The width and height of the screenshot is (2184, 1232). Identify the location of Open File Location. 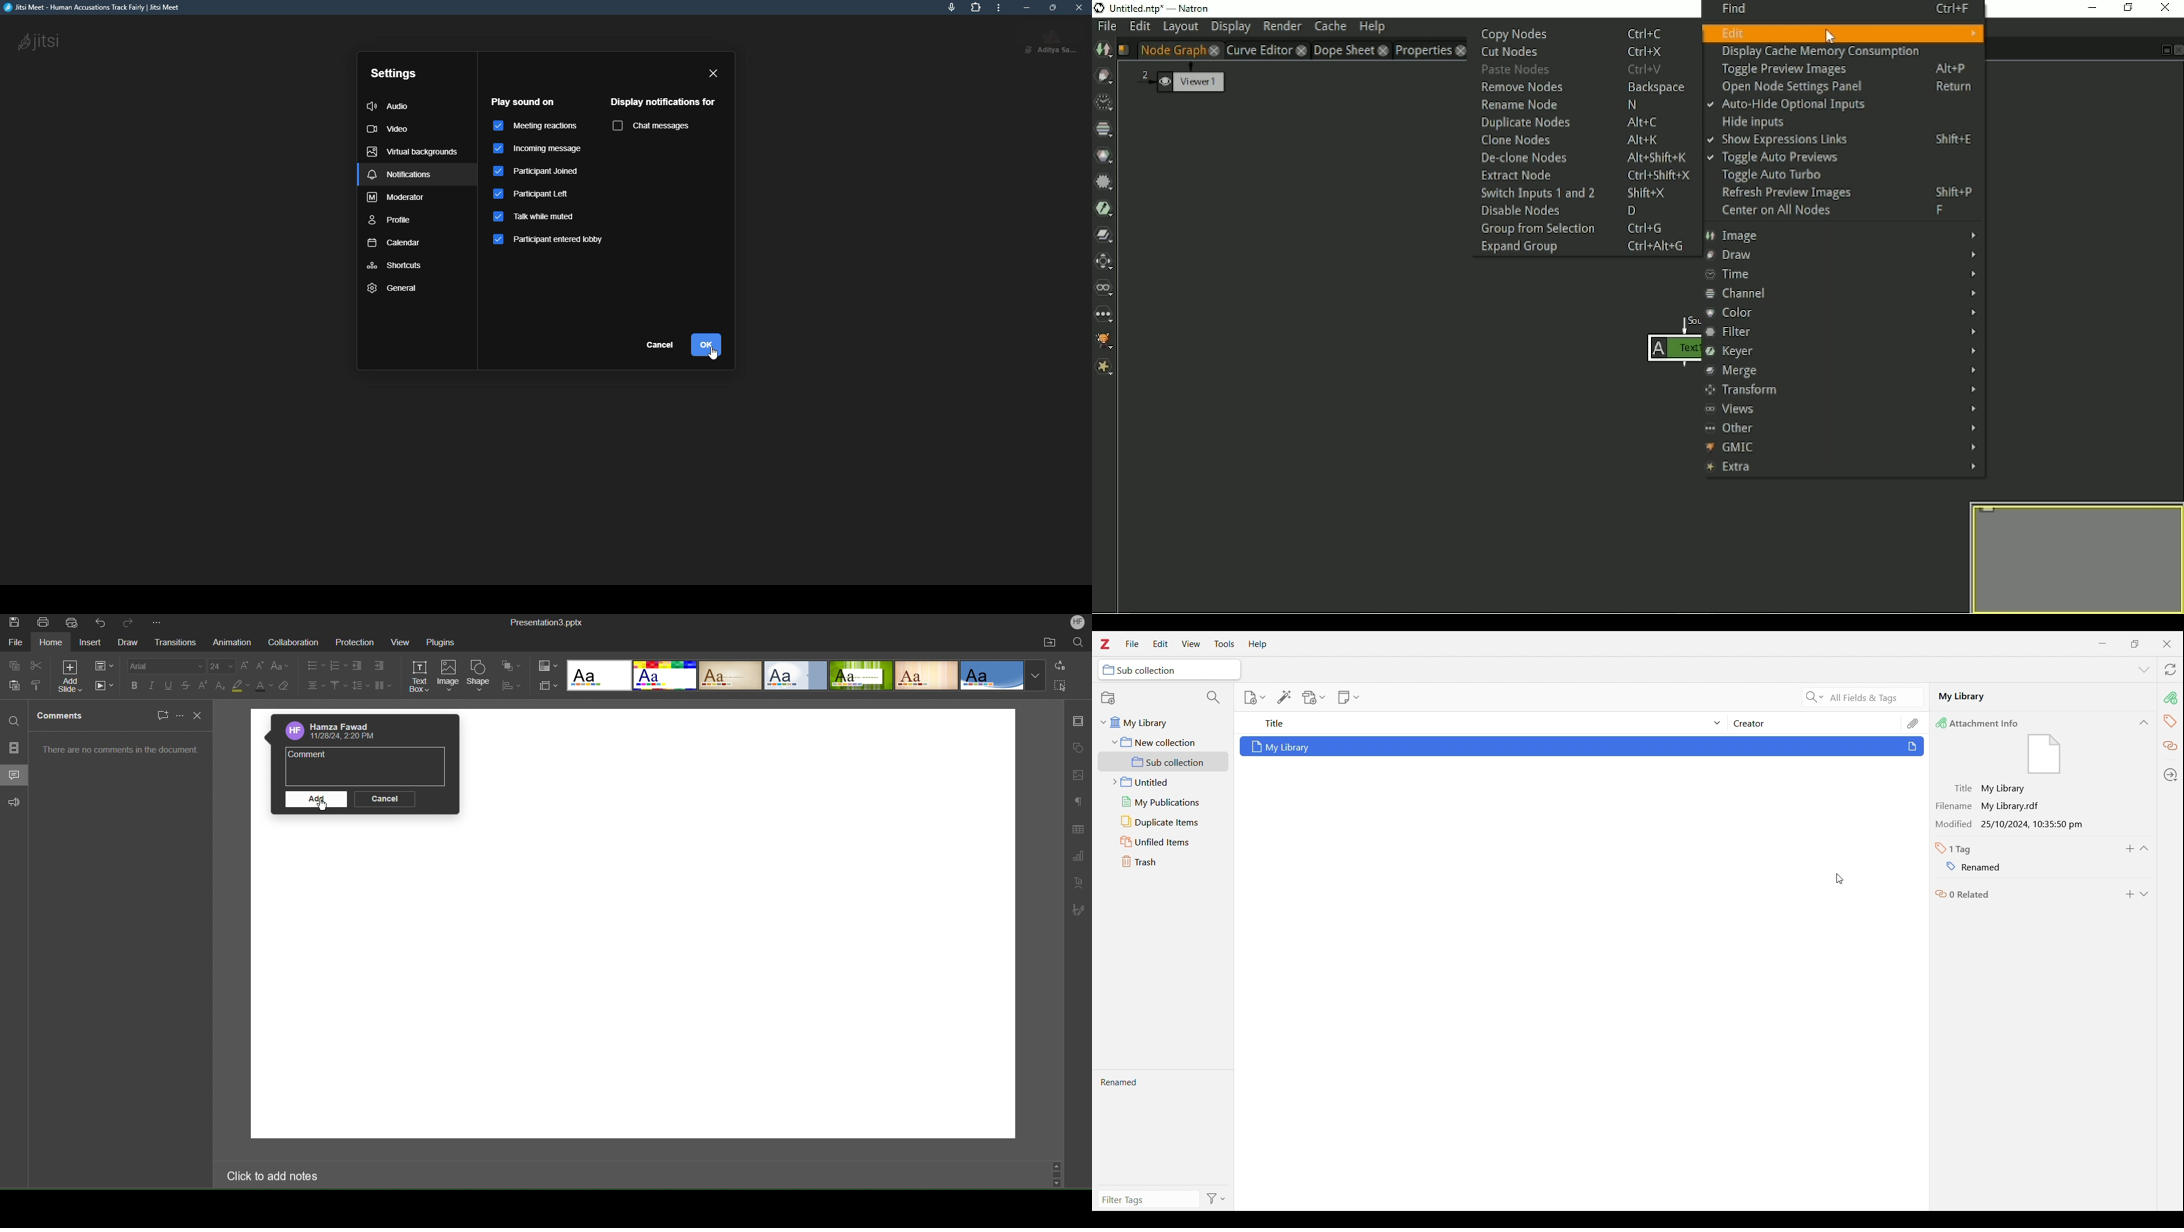
(1049, 643).